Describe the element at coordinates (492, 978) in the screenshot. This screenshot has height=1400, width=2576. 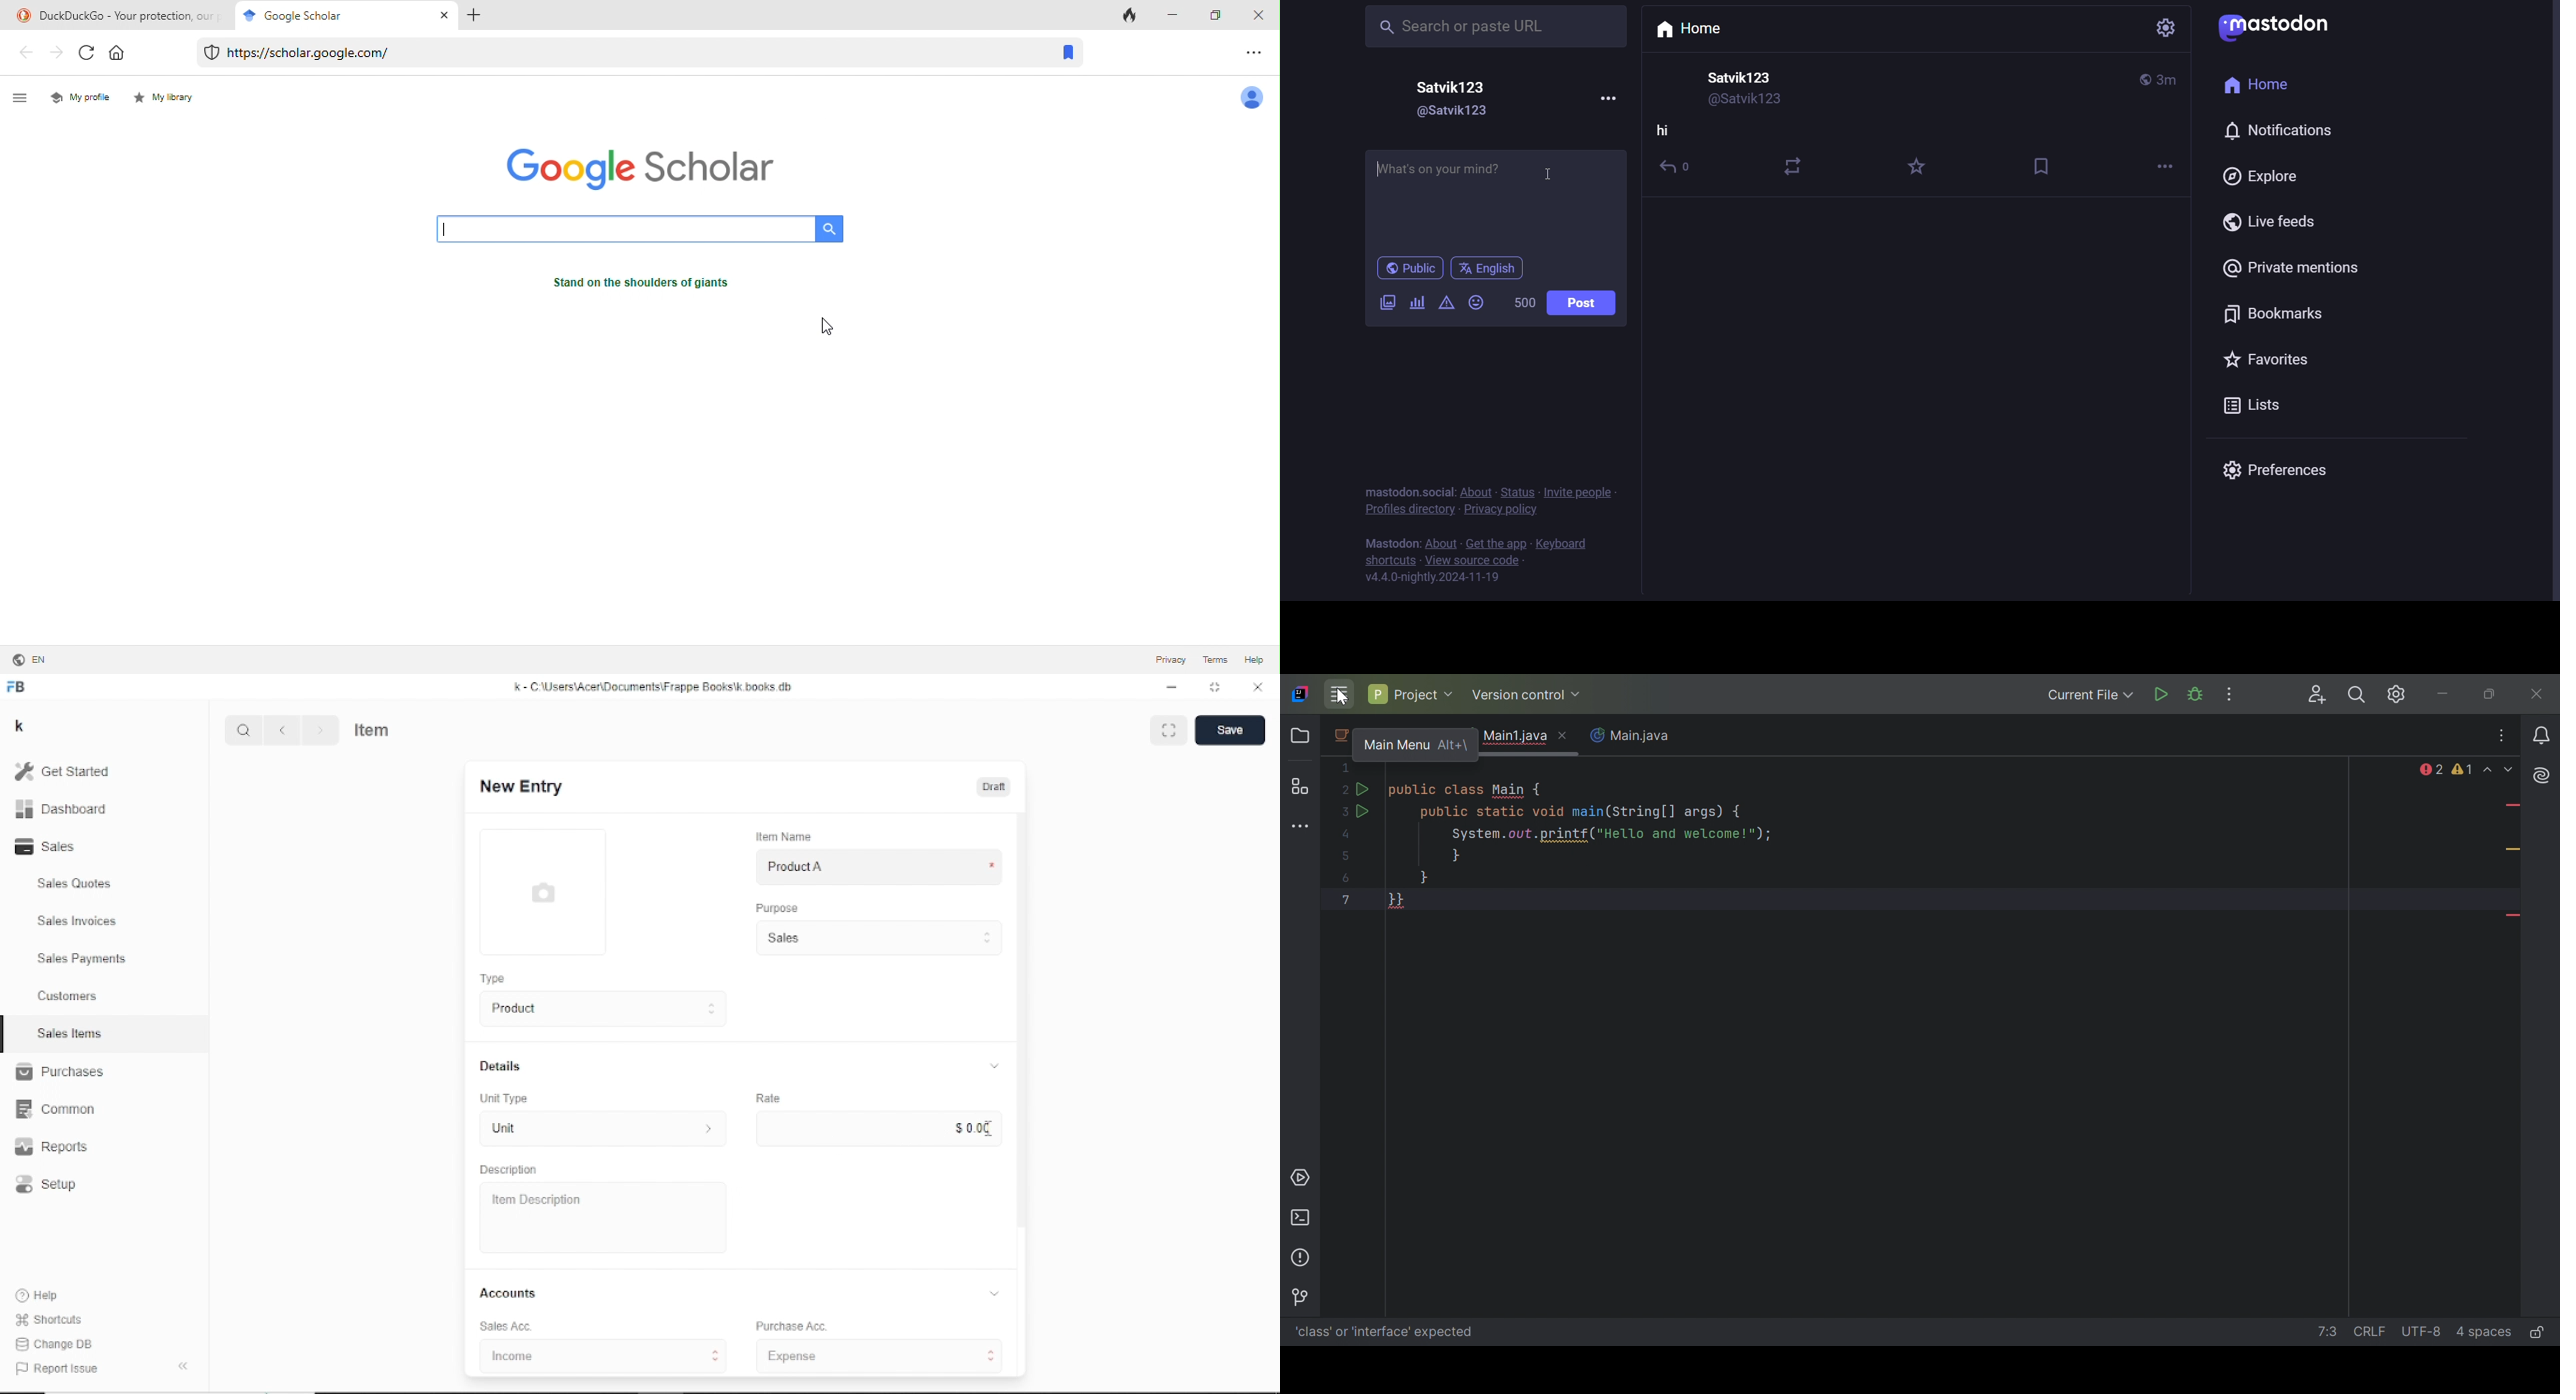
I see `Type` at that location.